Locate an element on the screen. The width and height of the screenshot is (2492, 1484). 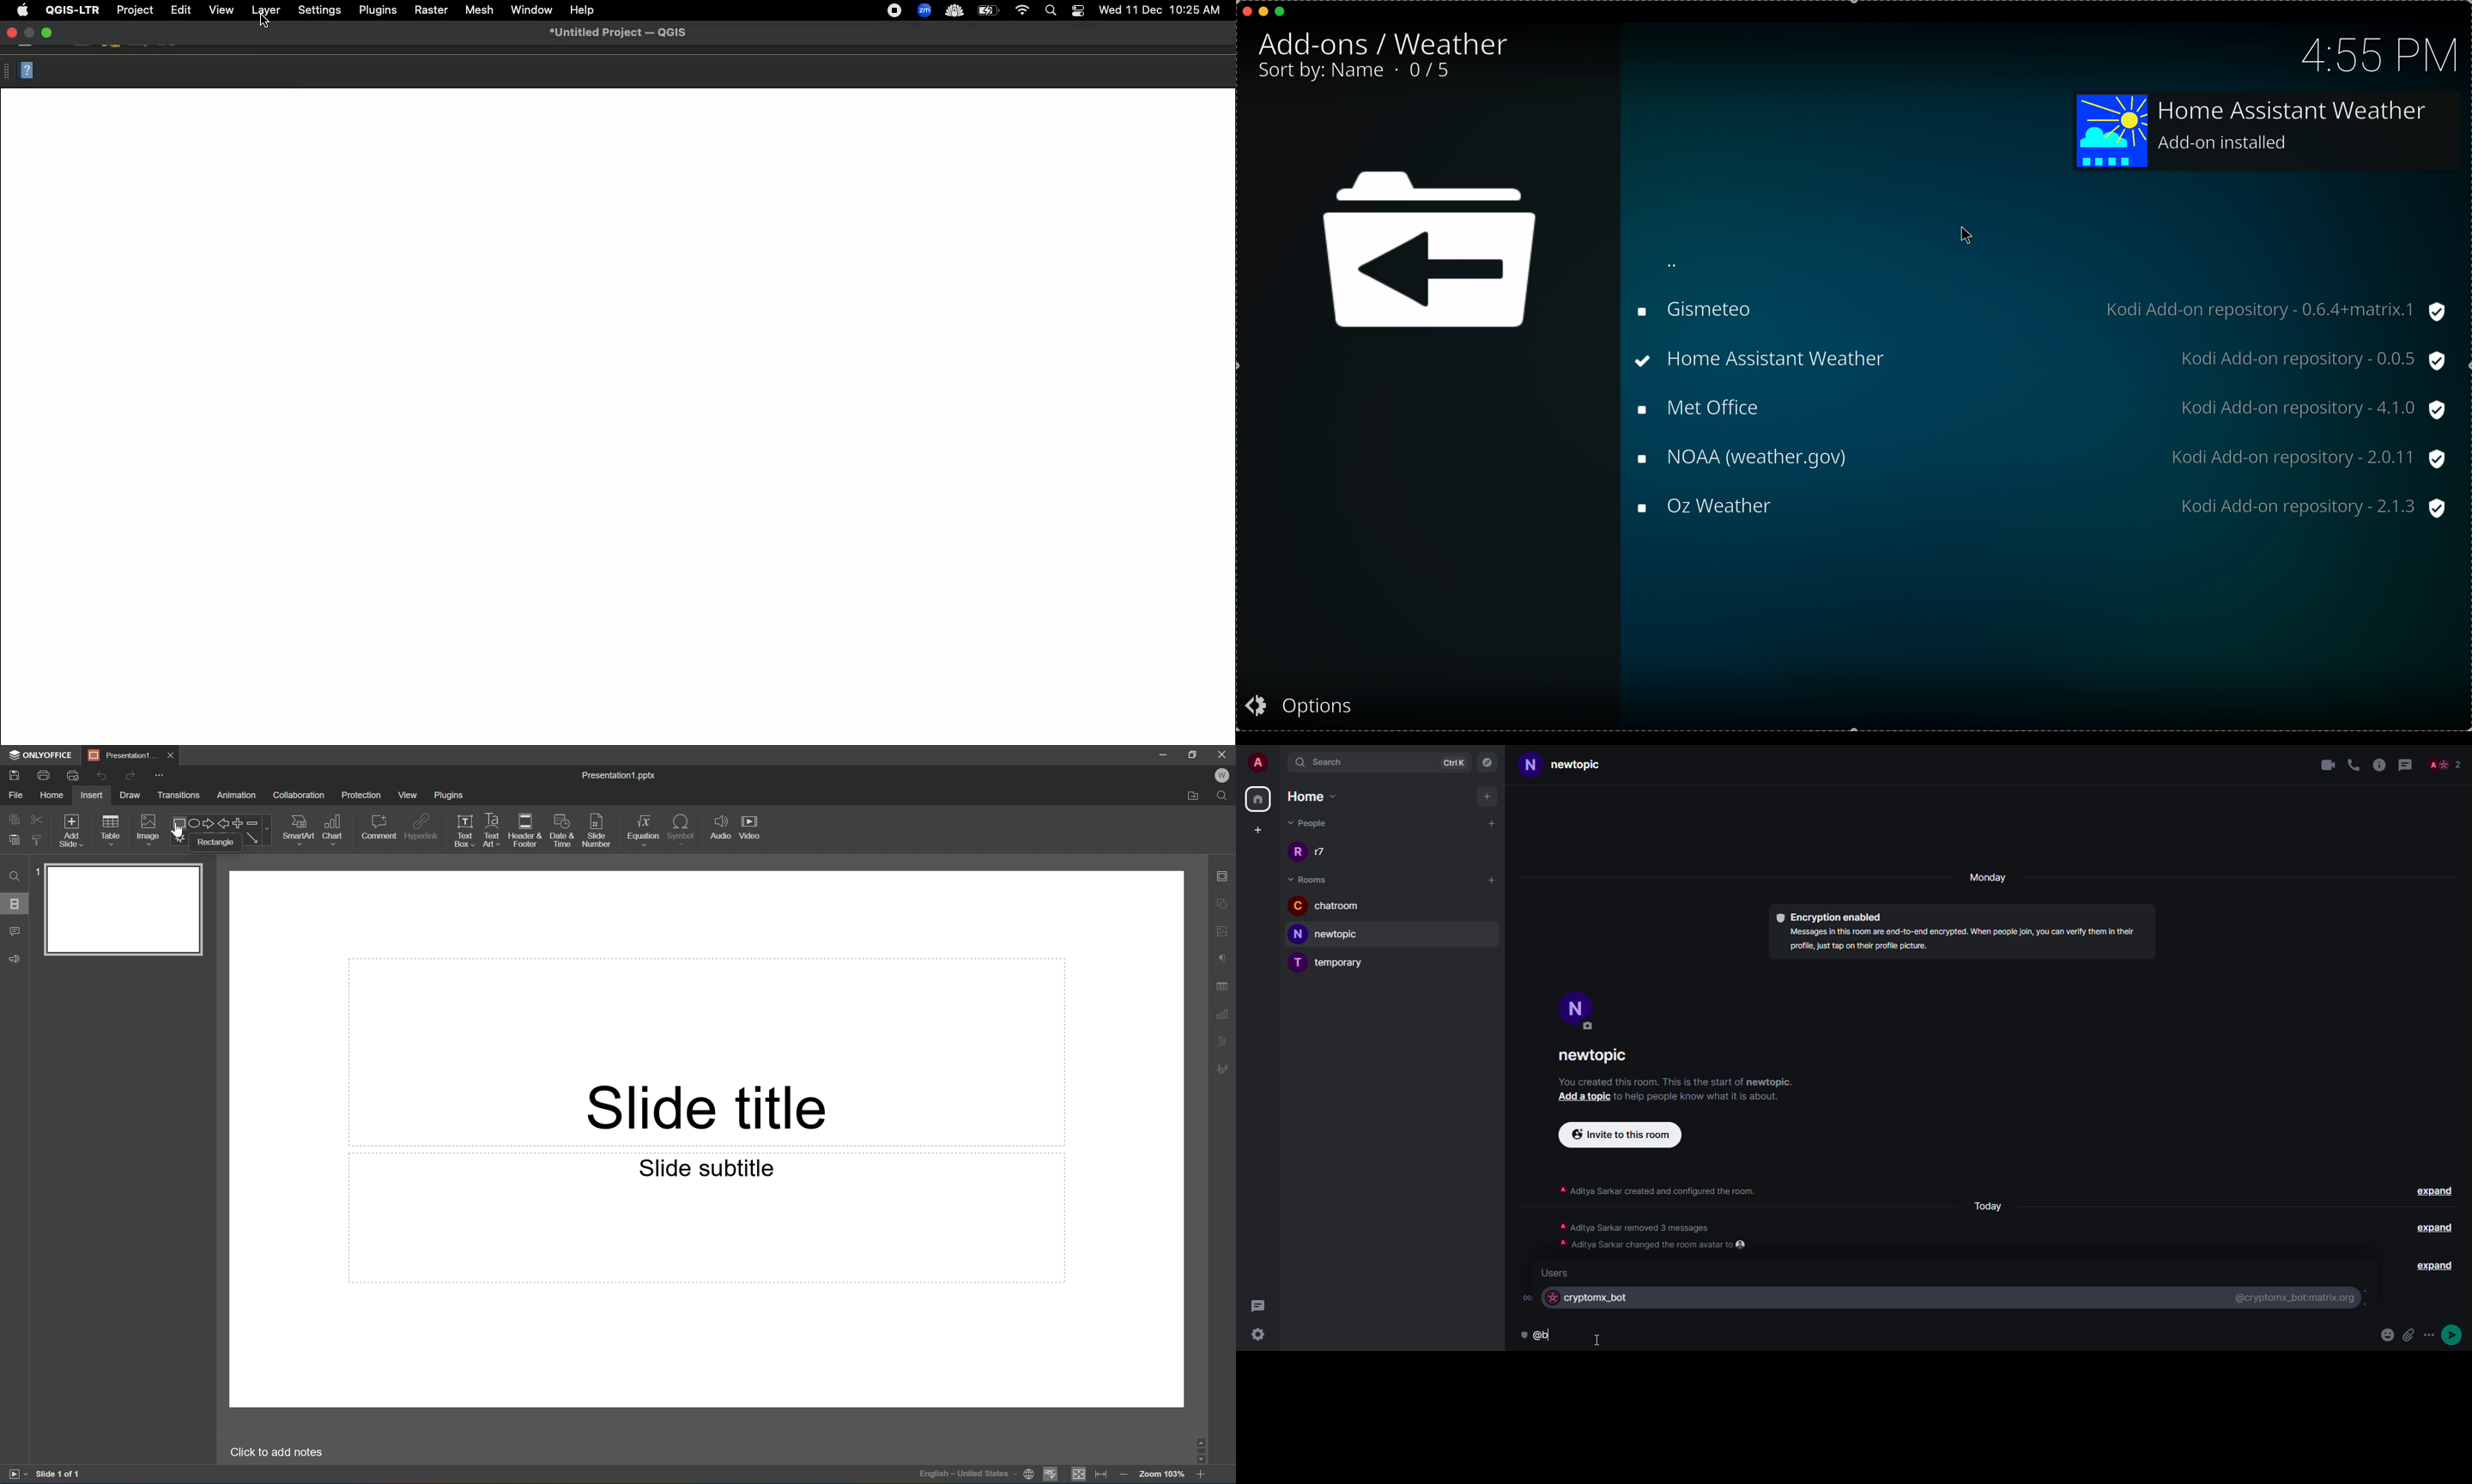
Video is located at coordinates (749, 827).